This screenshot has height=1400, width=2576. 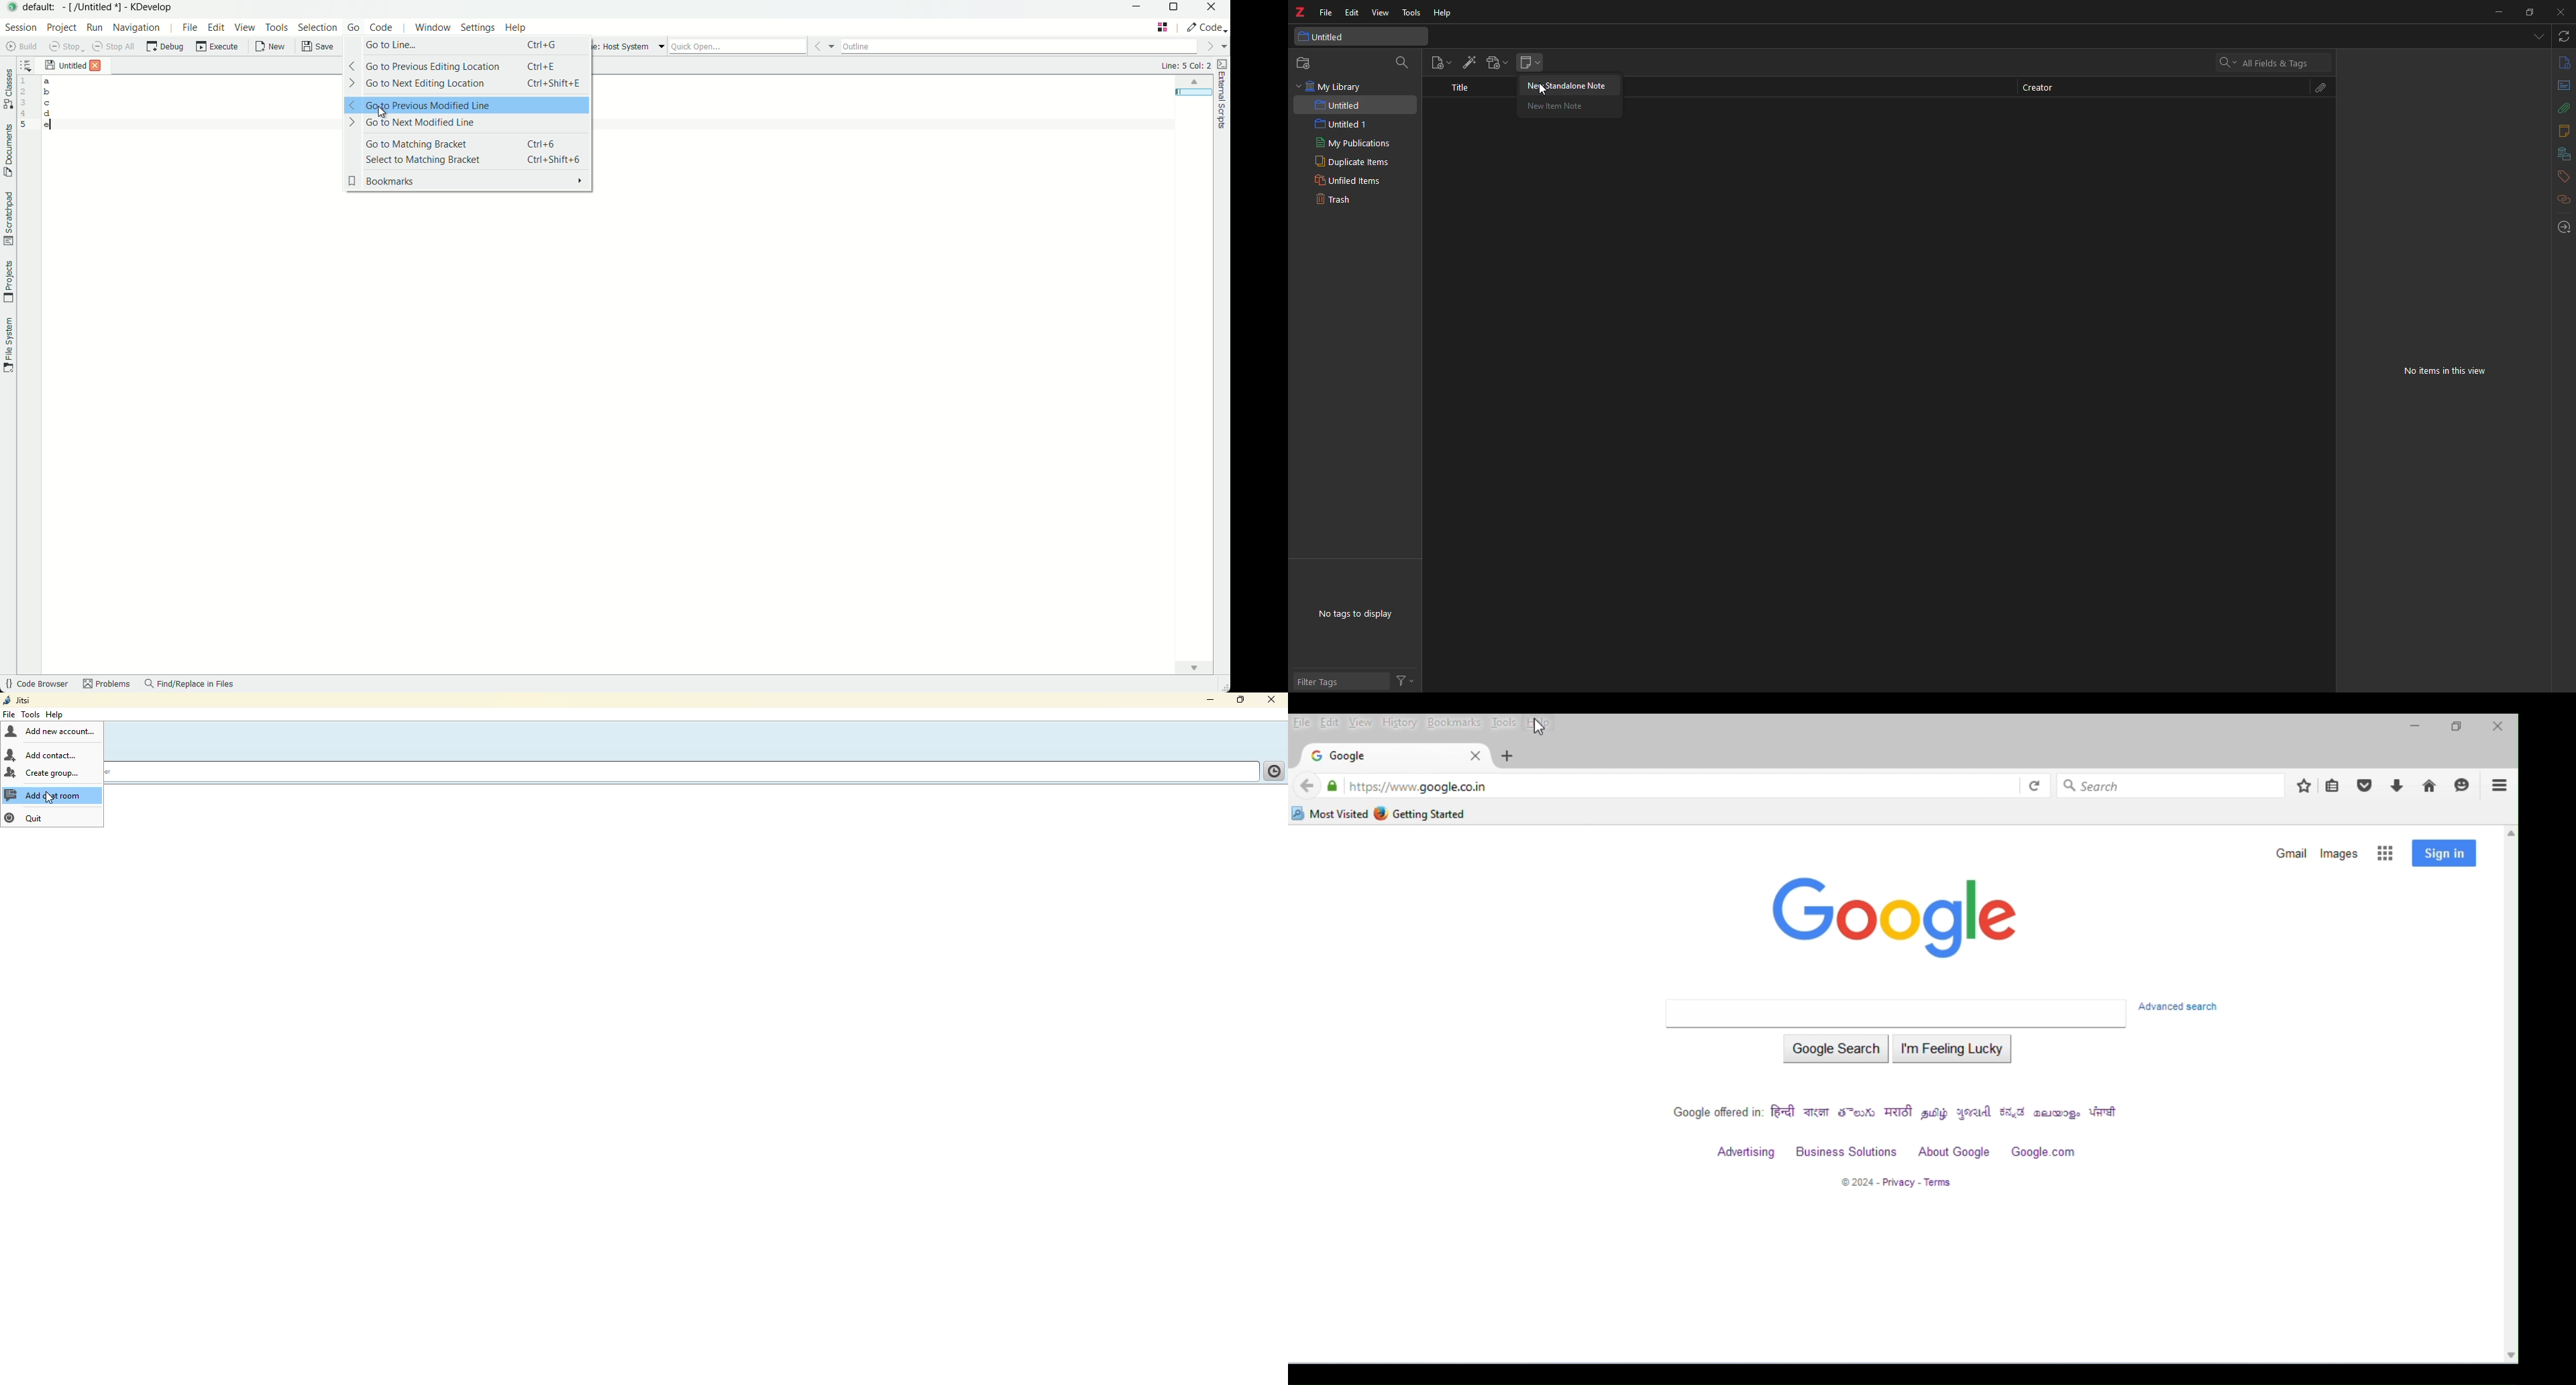 I want to click on open application menu, so click(x=2500, y=785).